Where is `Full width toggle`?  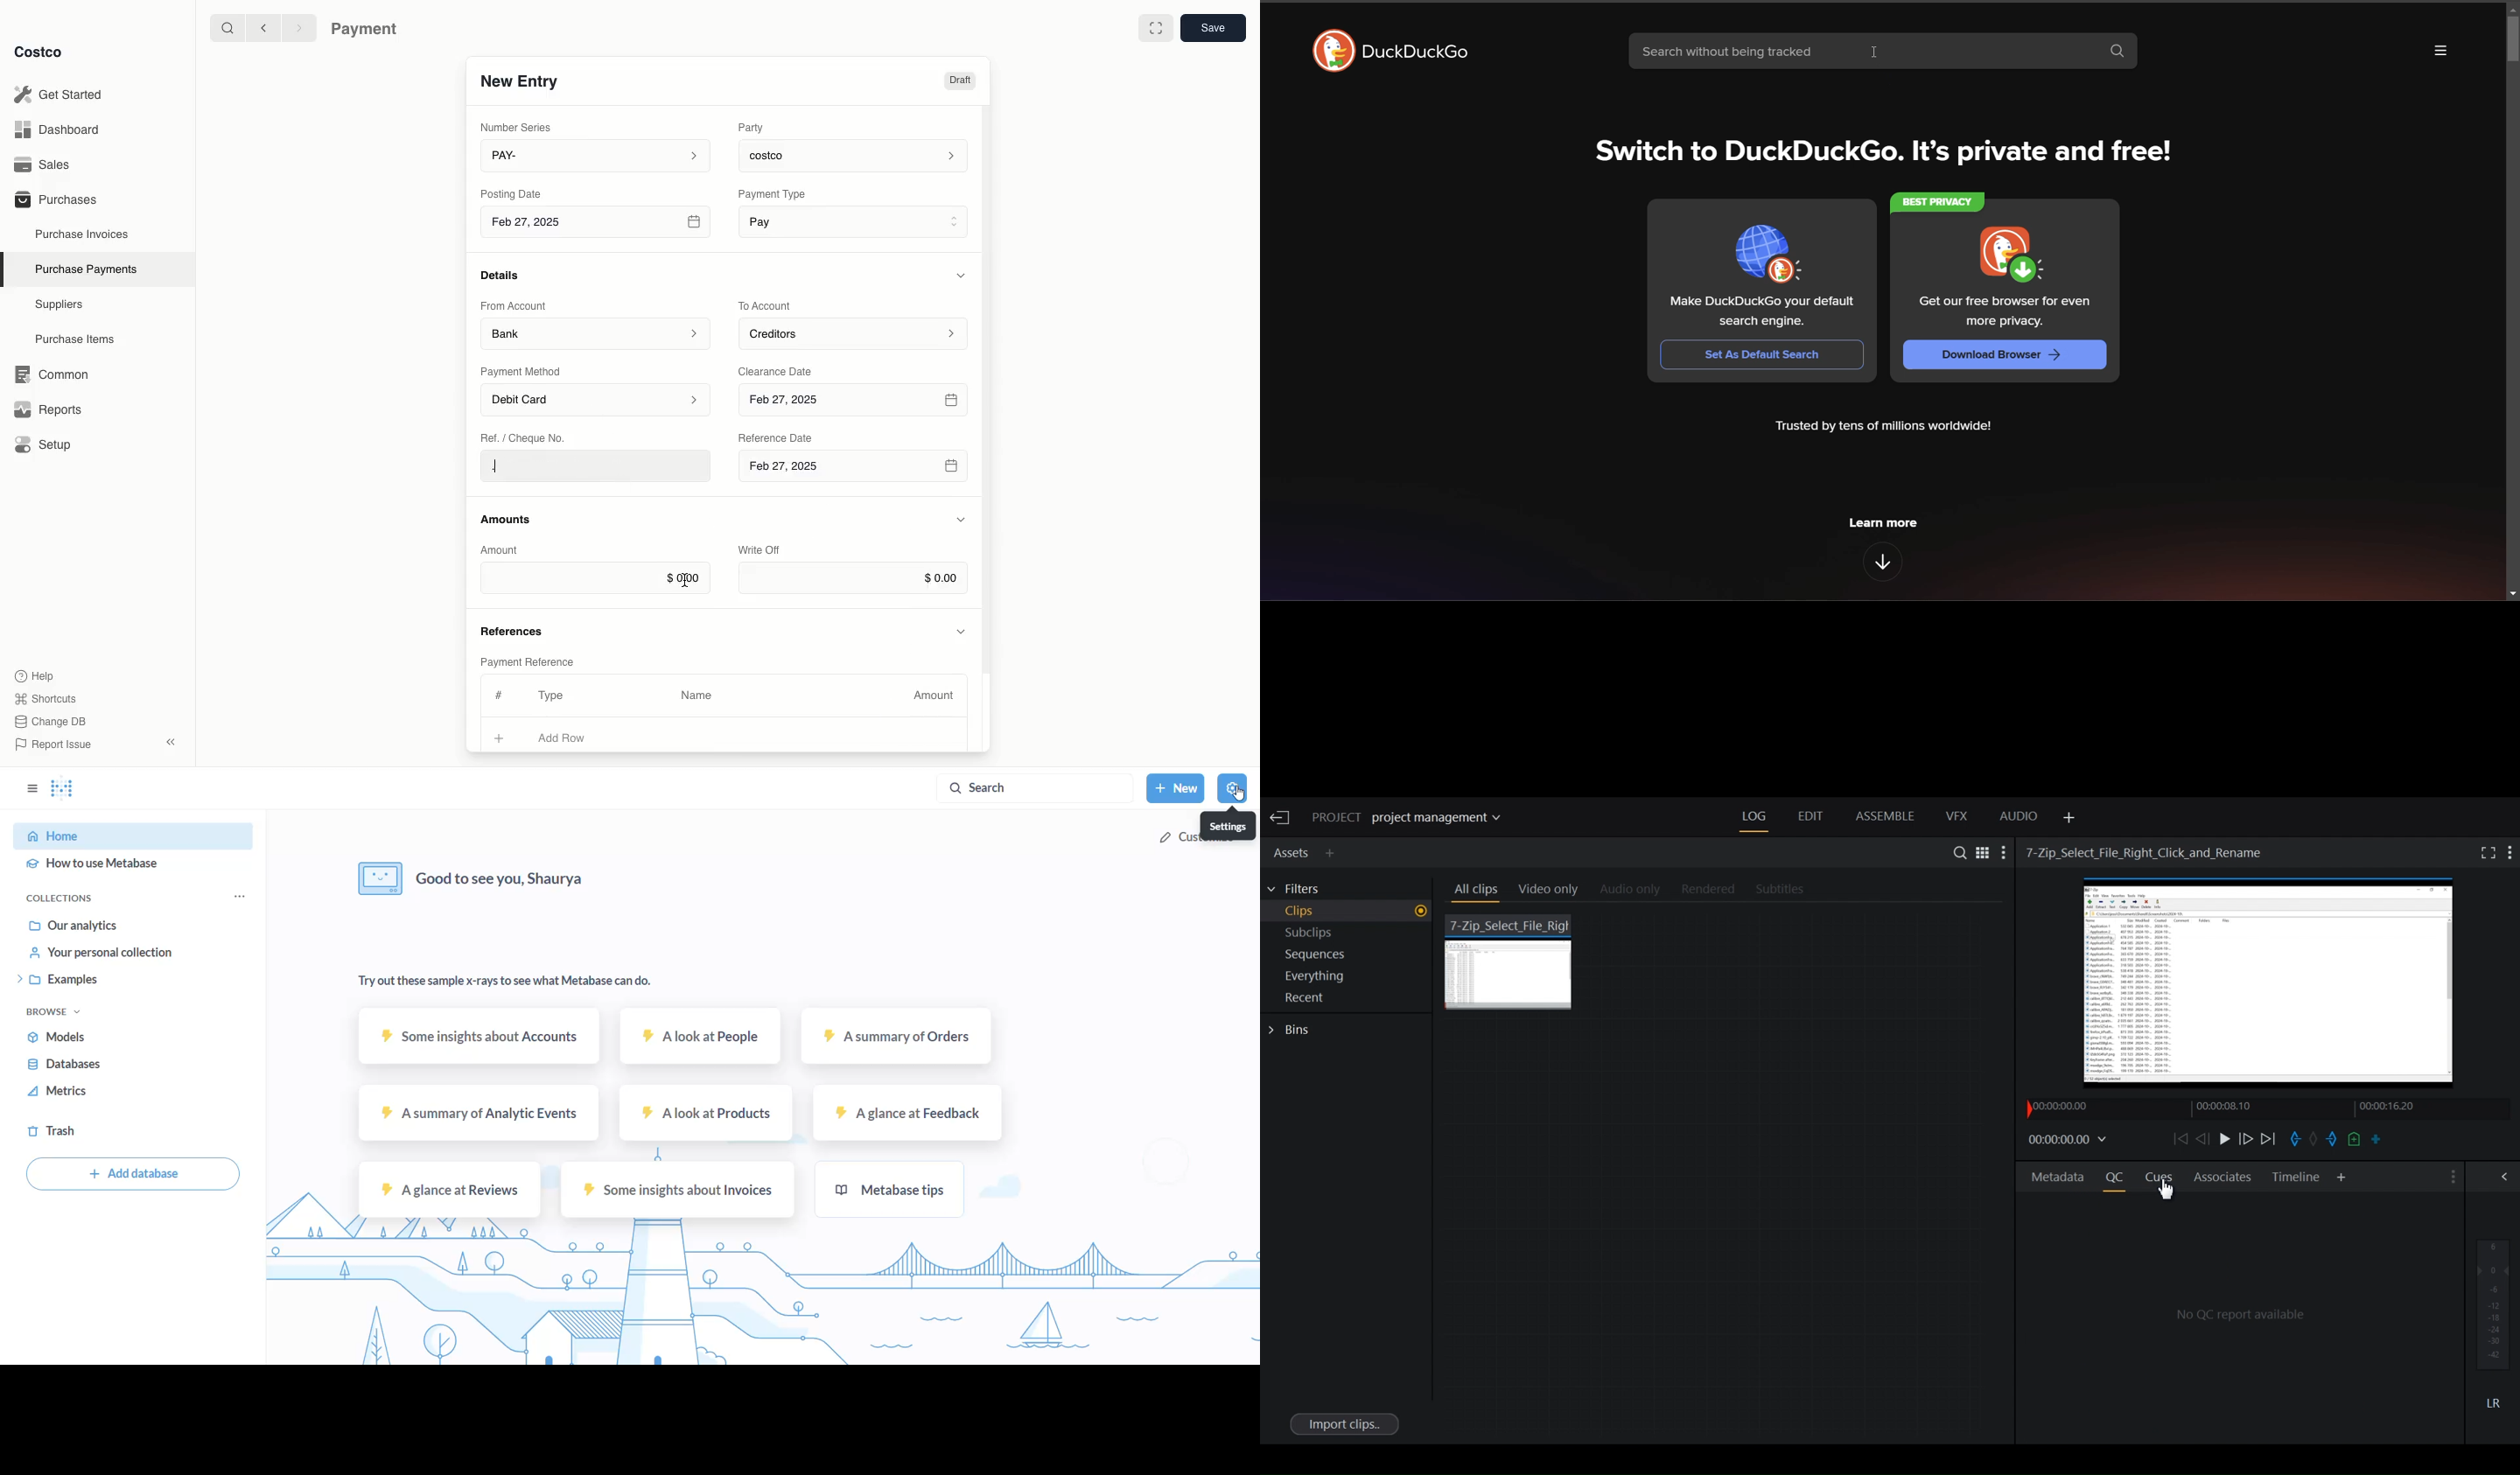
Full width toggle is located at coordinates (1156, 31).